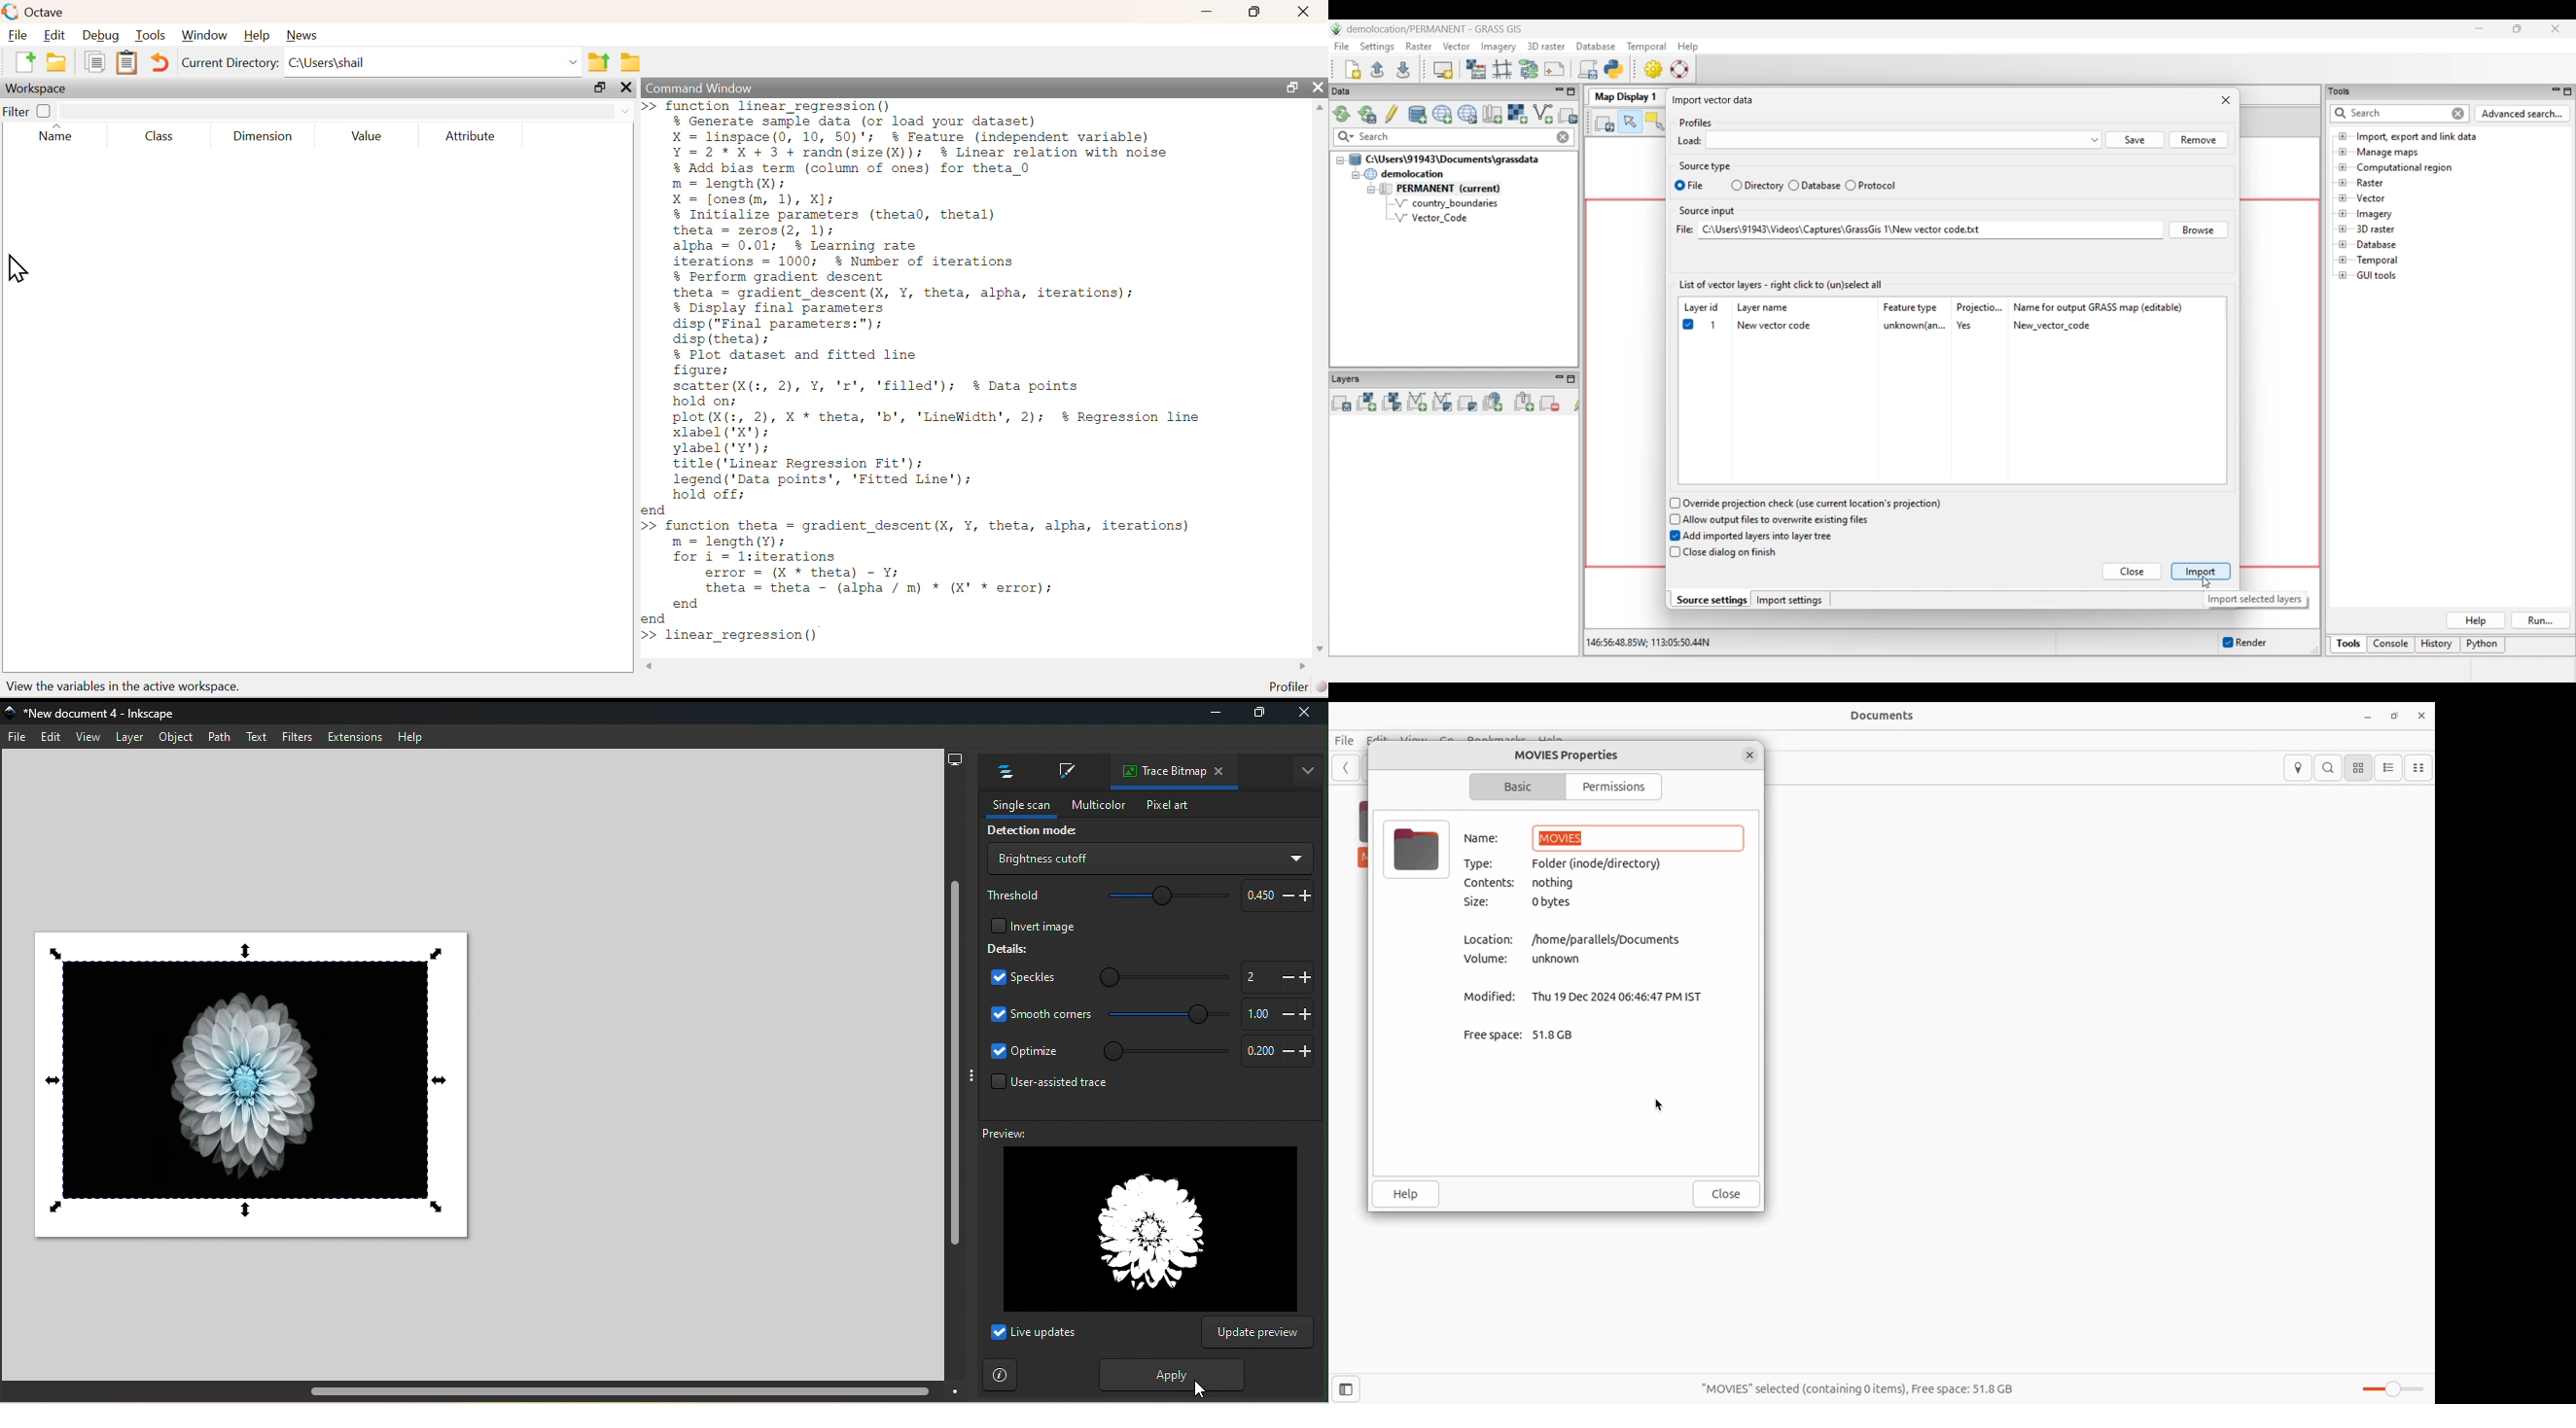 Image resolution: width=2576 pixels, height=1428 pixels. What do you see at coordinates (1518, 787) in the screenshot?
I see `Basic` at bounding box center [1518, 787].